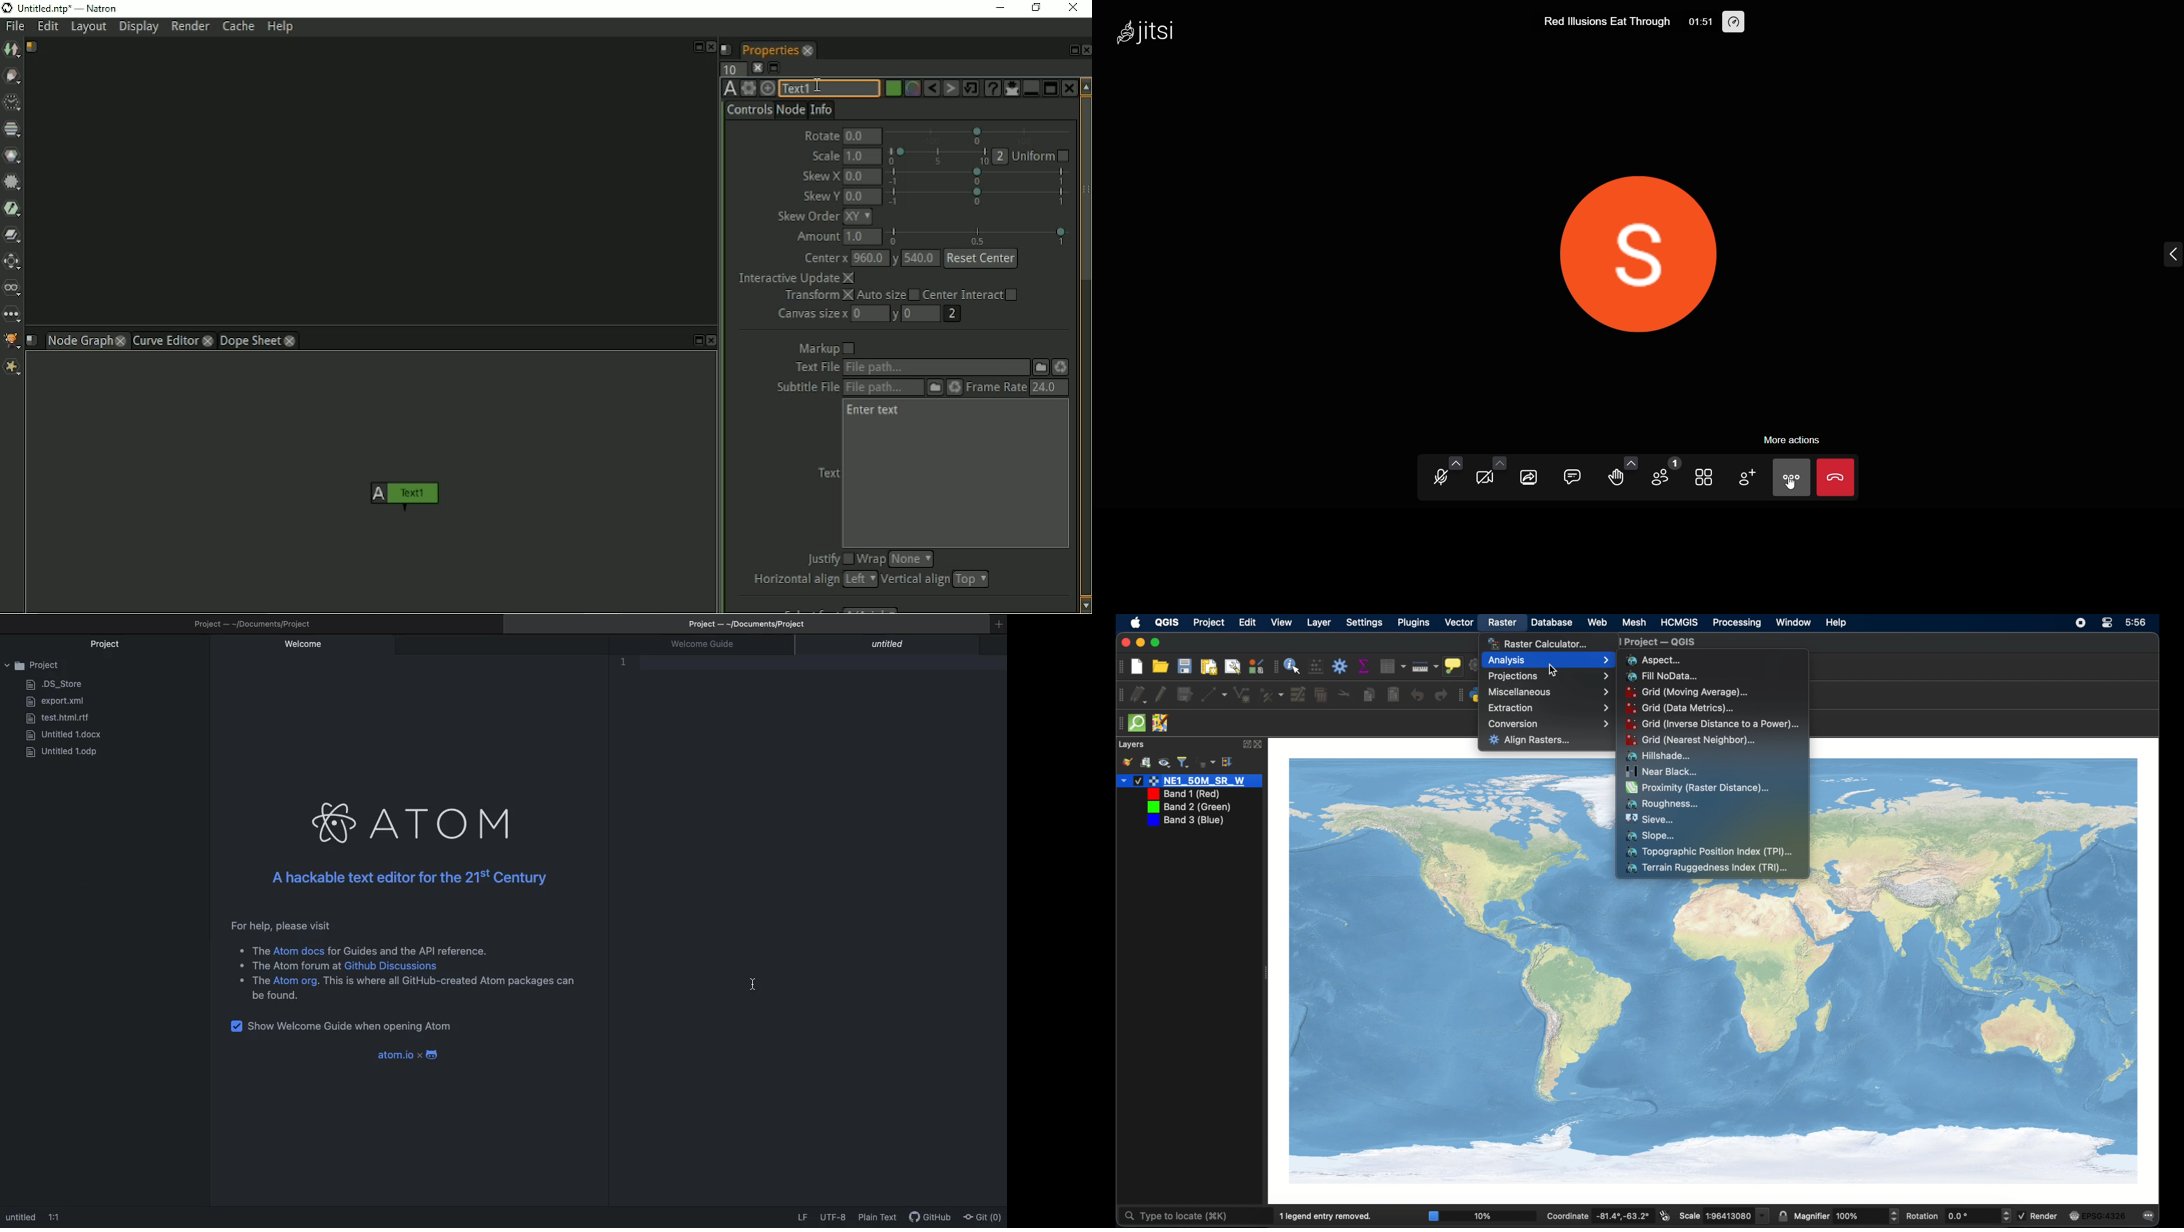 The height and width of the screenshot is (1232, 2184). What do you see at coordinates (1659, 756) in the screenshot?
I see `hillshade` at bounding box center [1659, 756].